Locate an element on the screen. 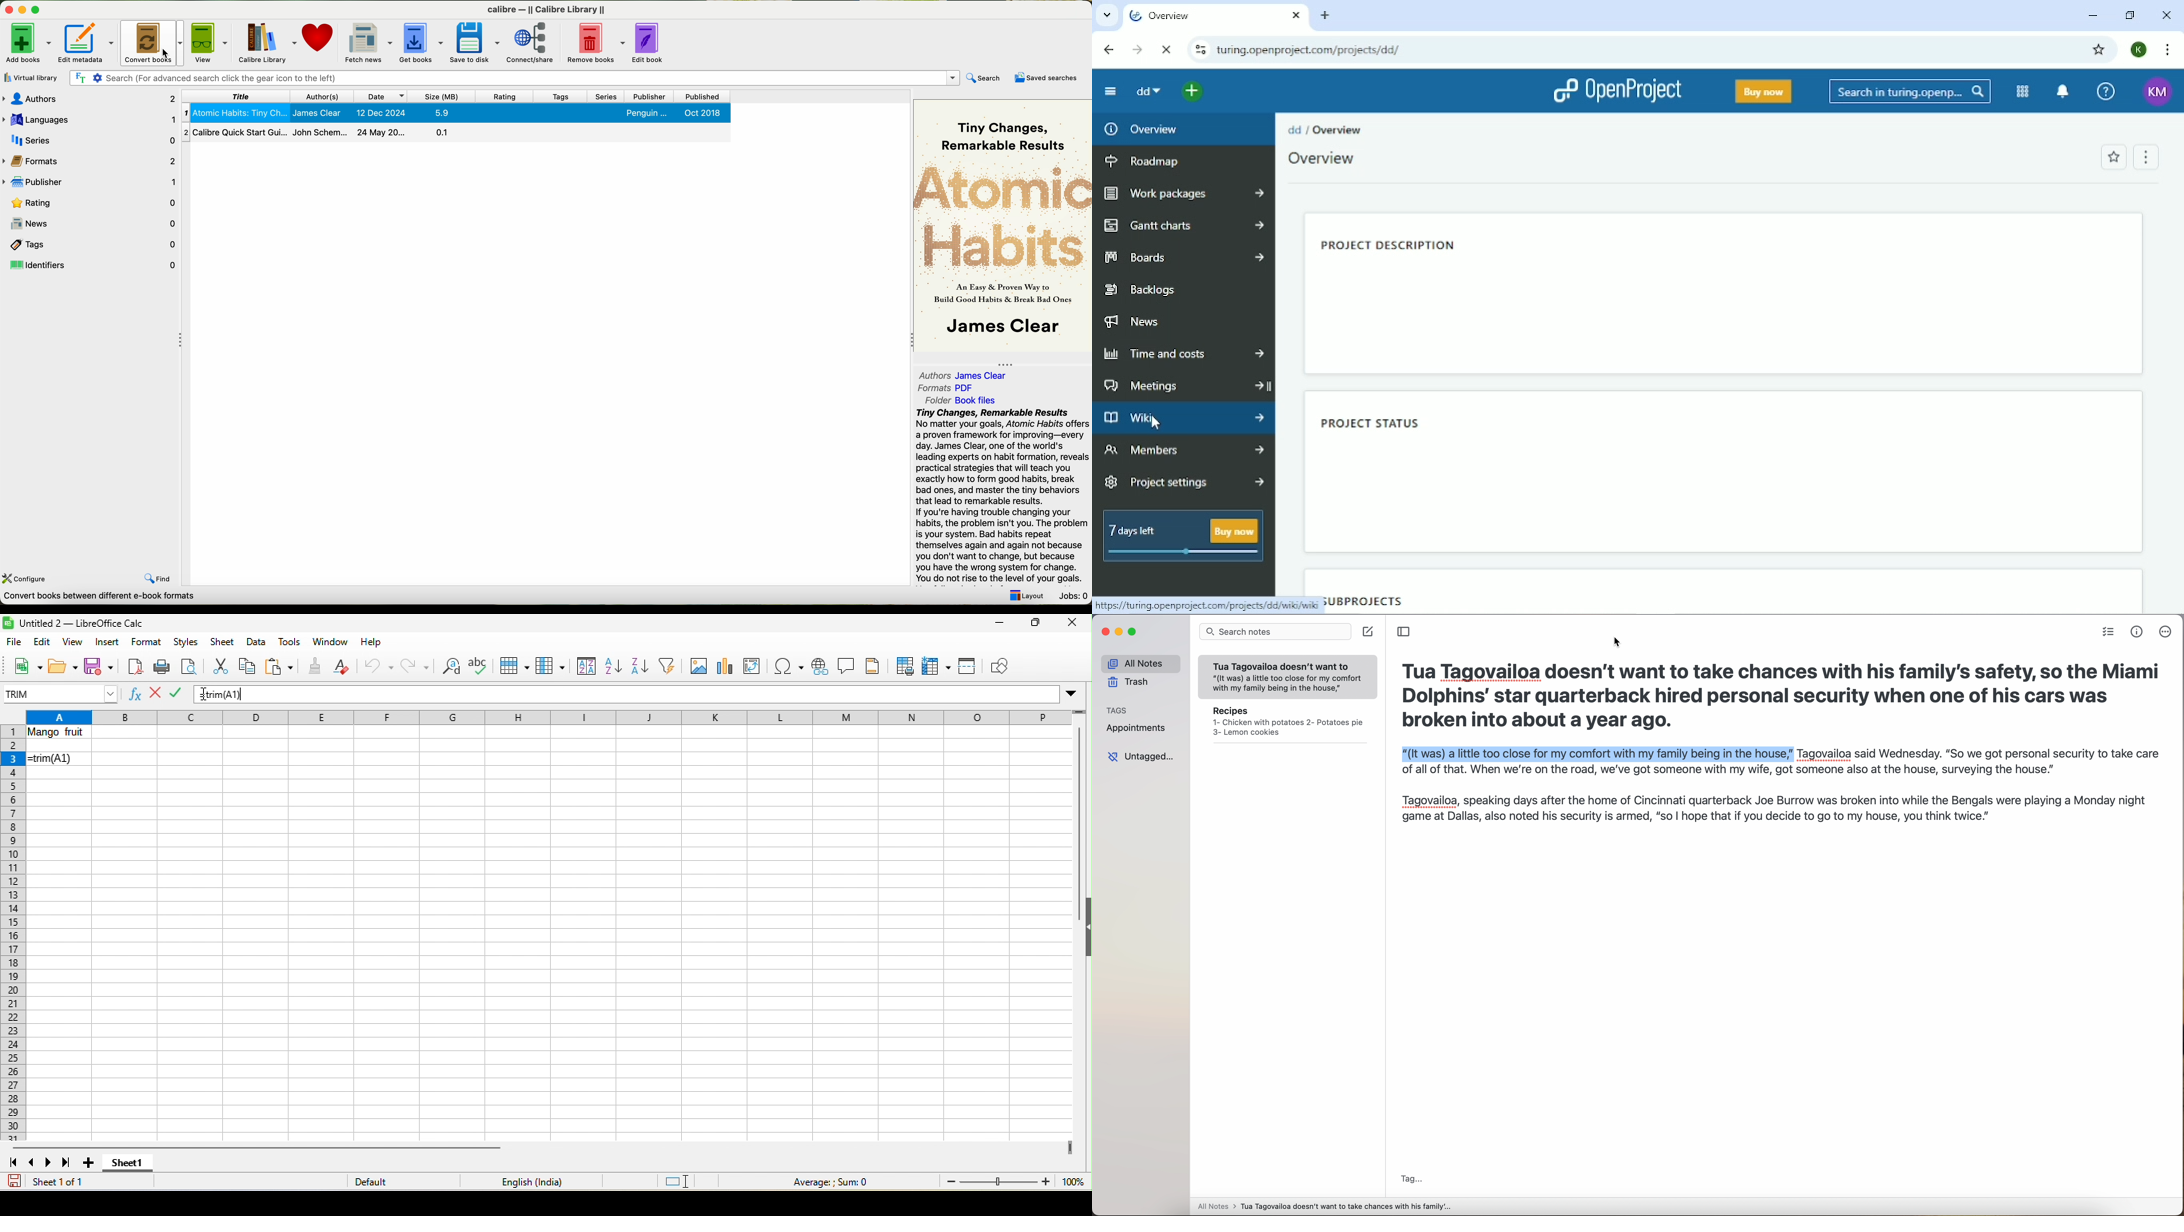 Image resolution: width=2184 pixels, height=1232 pixels. maximize Simplenote is located at coordinates (1132, 631).